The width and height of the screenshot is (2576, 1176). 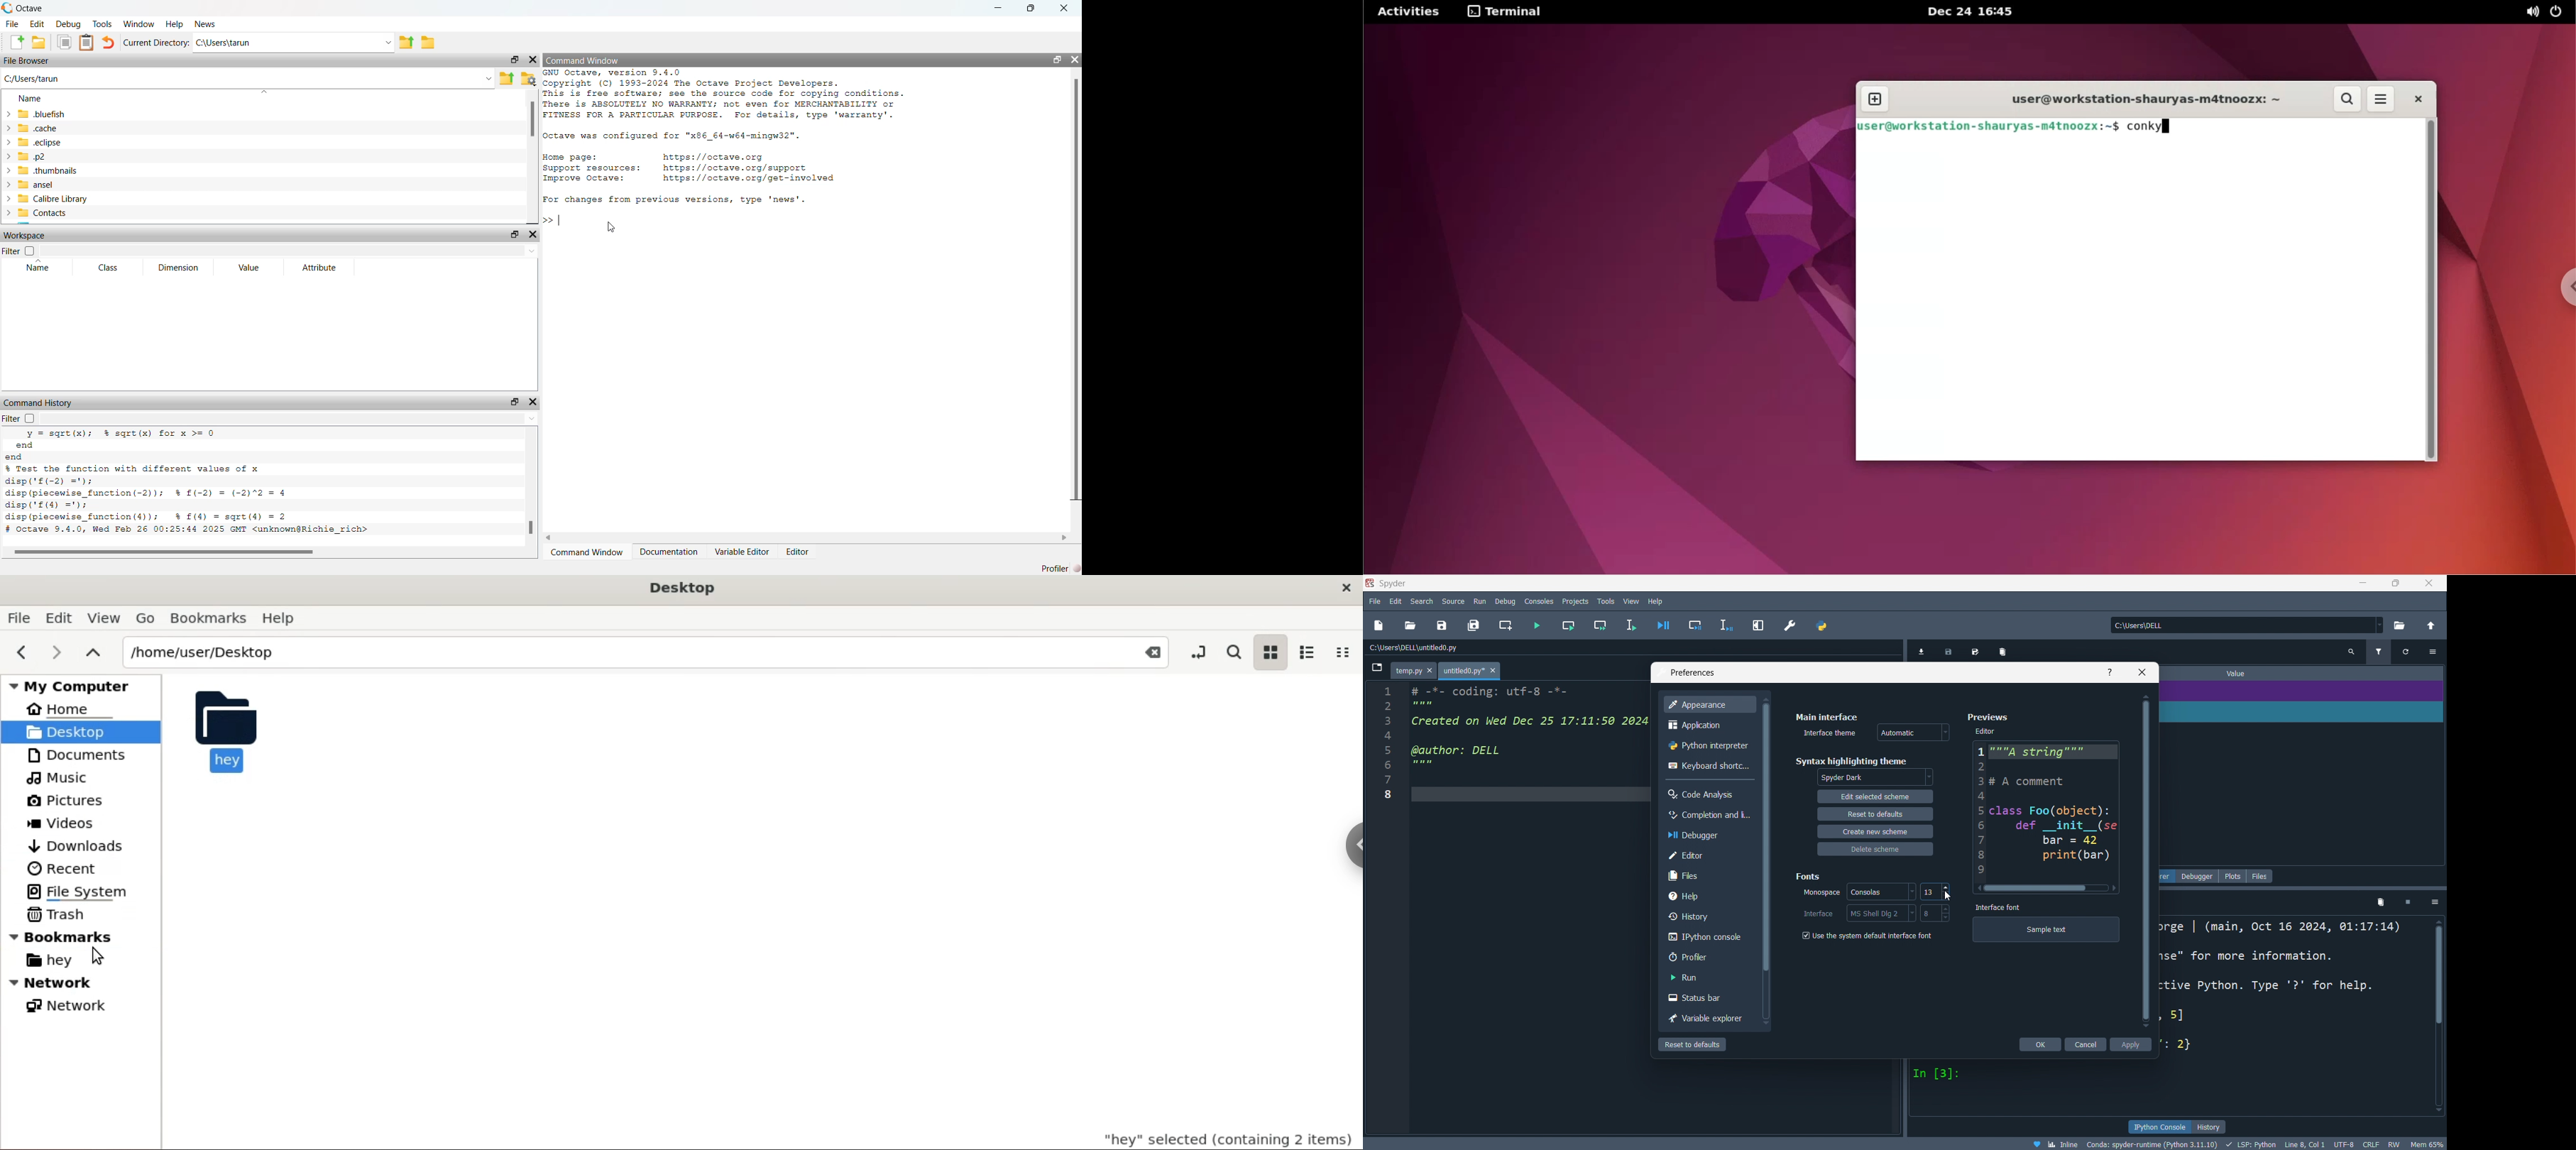 What do you see at coordinates (740, 139) in the screenshot?
I see `GNU Octave, version 9.4.0

Copyright (C) 1993-2024 The Octave Project Developers.

This is free software; see the source code for copying conditions.
There is ABSOLUTELY NO WARRANTY; not even for MERCHANTABILITY or
FITNESS FOR A PARTICULAR PURPOSE. For details, type 'warranty'.
octave was configured for "x86_64-w64-mingw32".

Home page: https://octave.org

Support resources:  https://octave.org/support

Improve Octave: https://octave.org/get-involved

For changes from previous versions, type 'news'.` at bounding box center [740, 139].